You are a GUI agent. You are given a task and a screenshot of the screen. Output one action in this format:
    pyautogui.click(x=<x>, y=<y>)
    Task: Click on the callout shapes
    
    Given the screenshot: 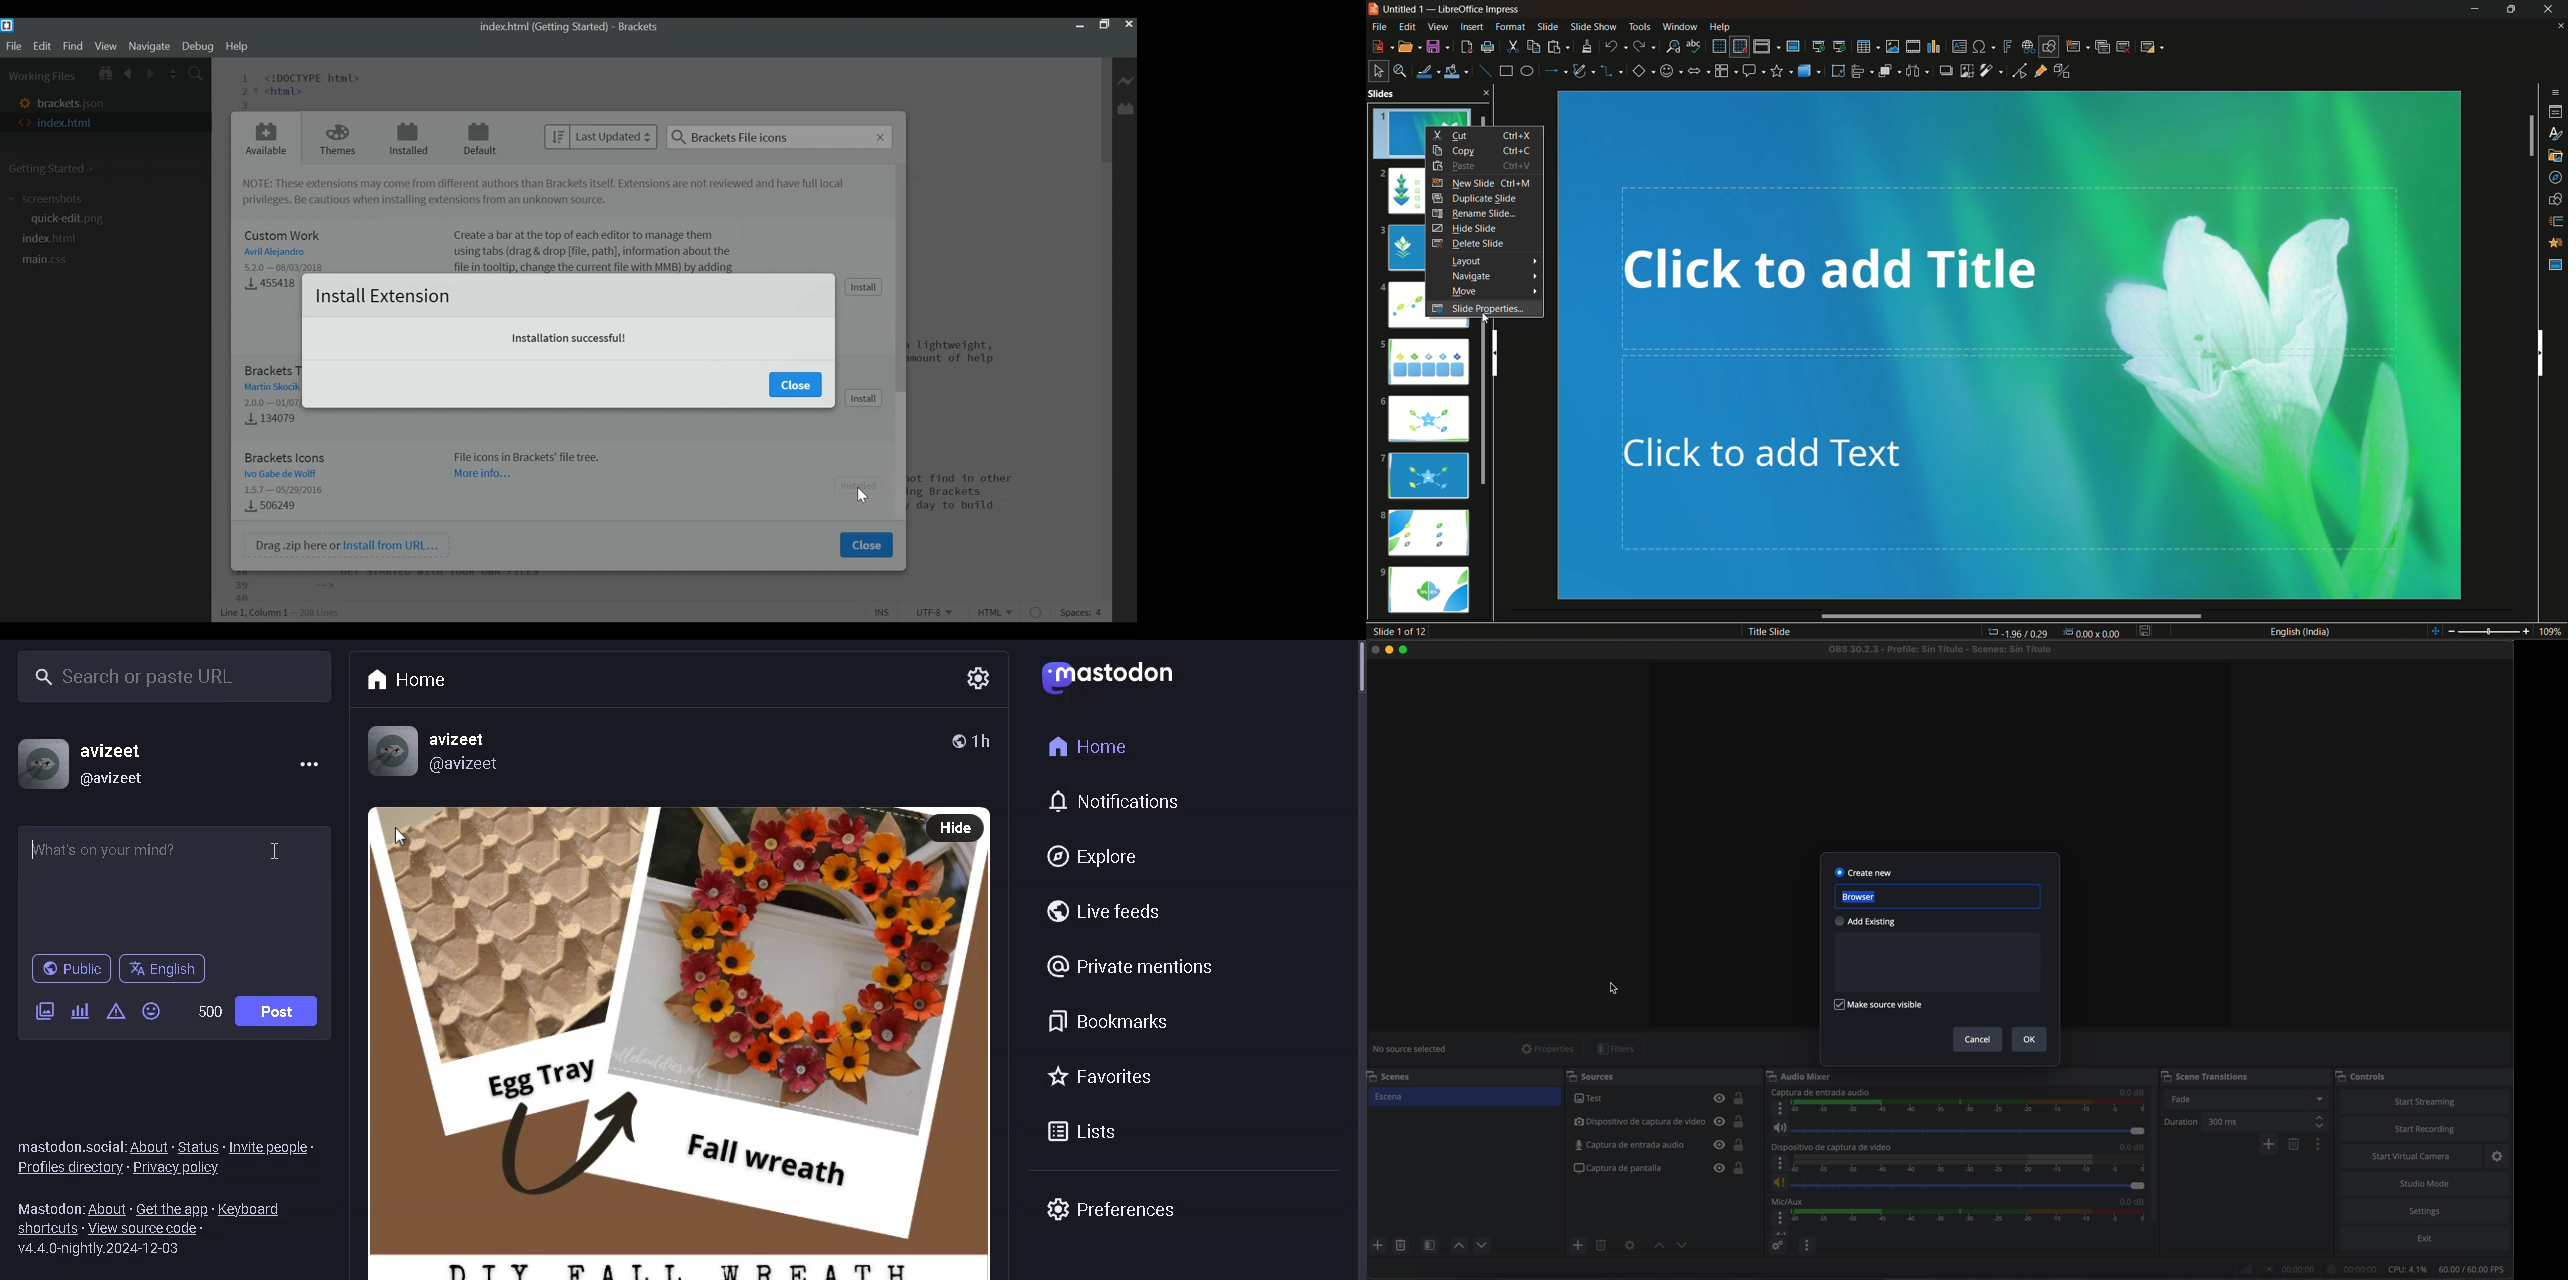 What is the action you would take?
    pyautogui.click(x=1754, y=70)
    